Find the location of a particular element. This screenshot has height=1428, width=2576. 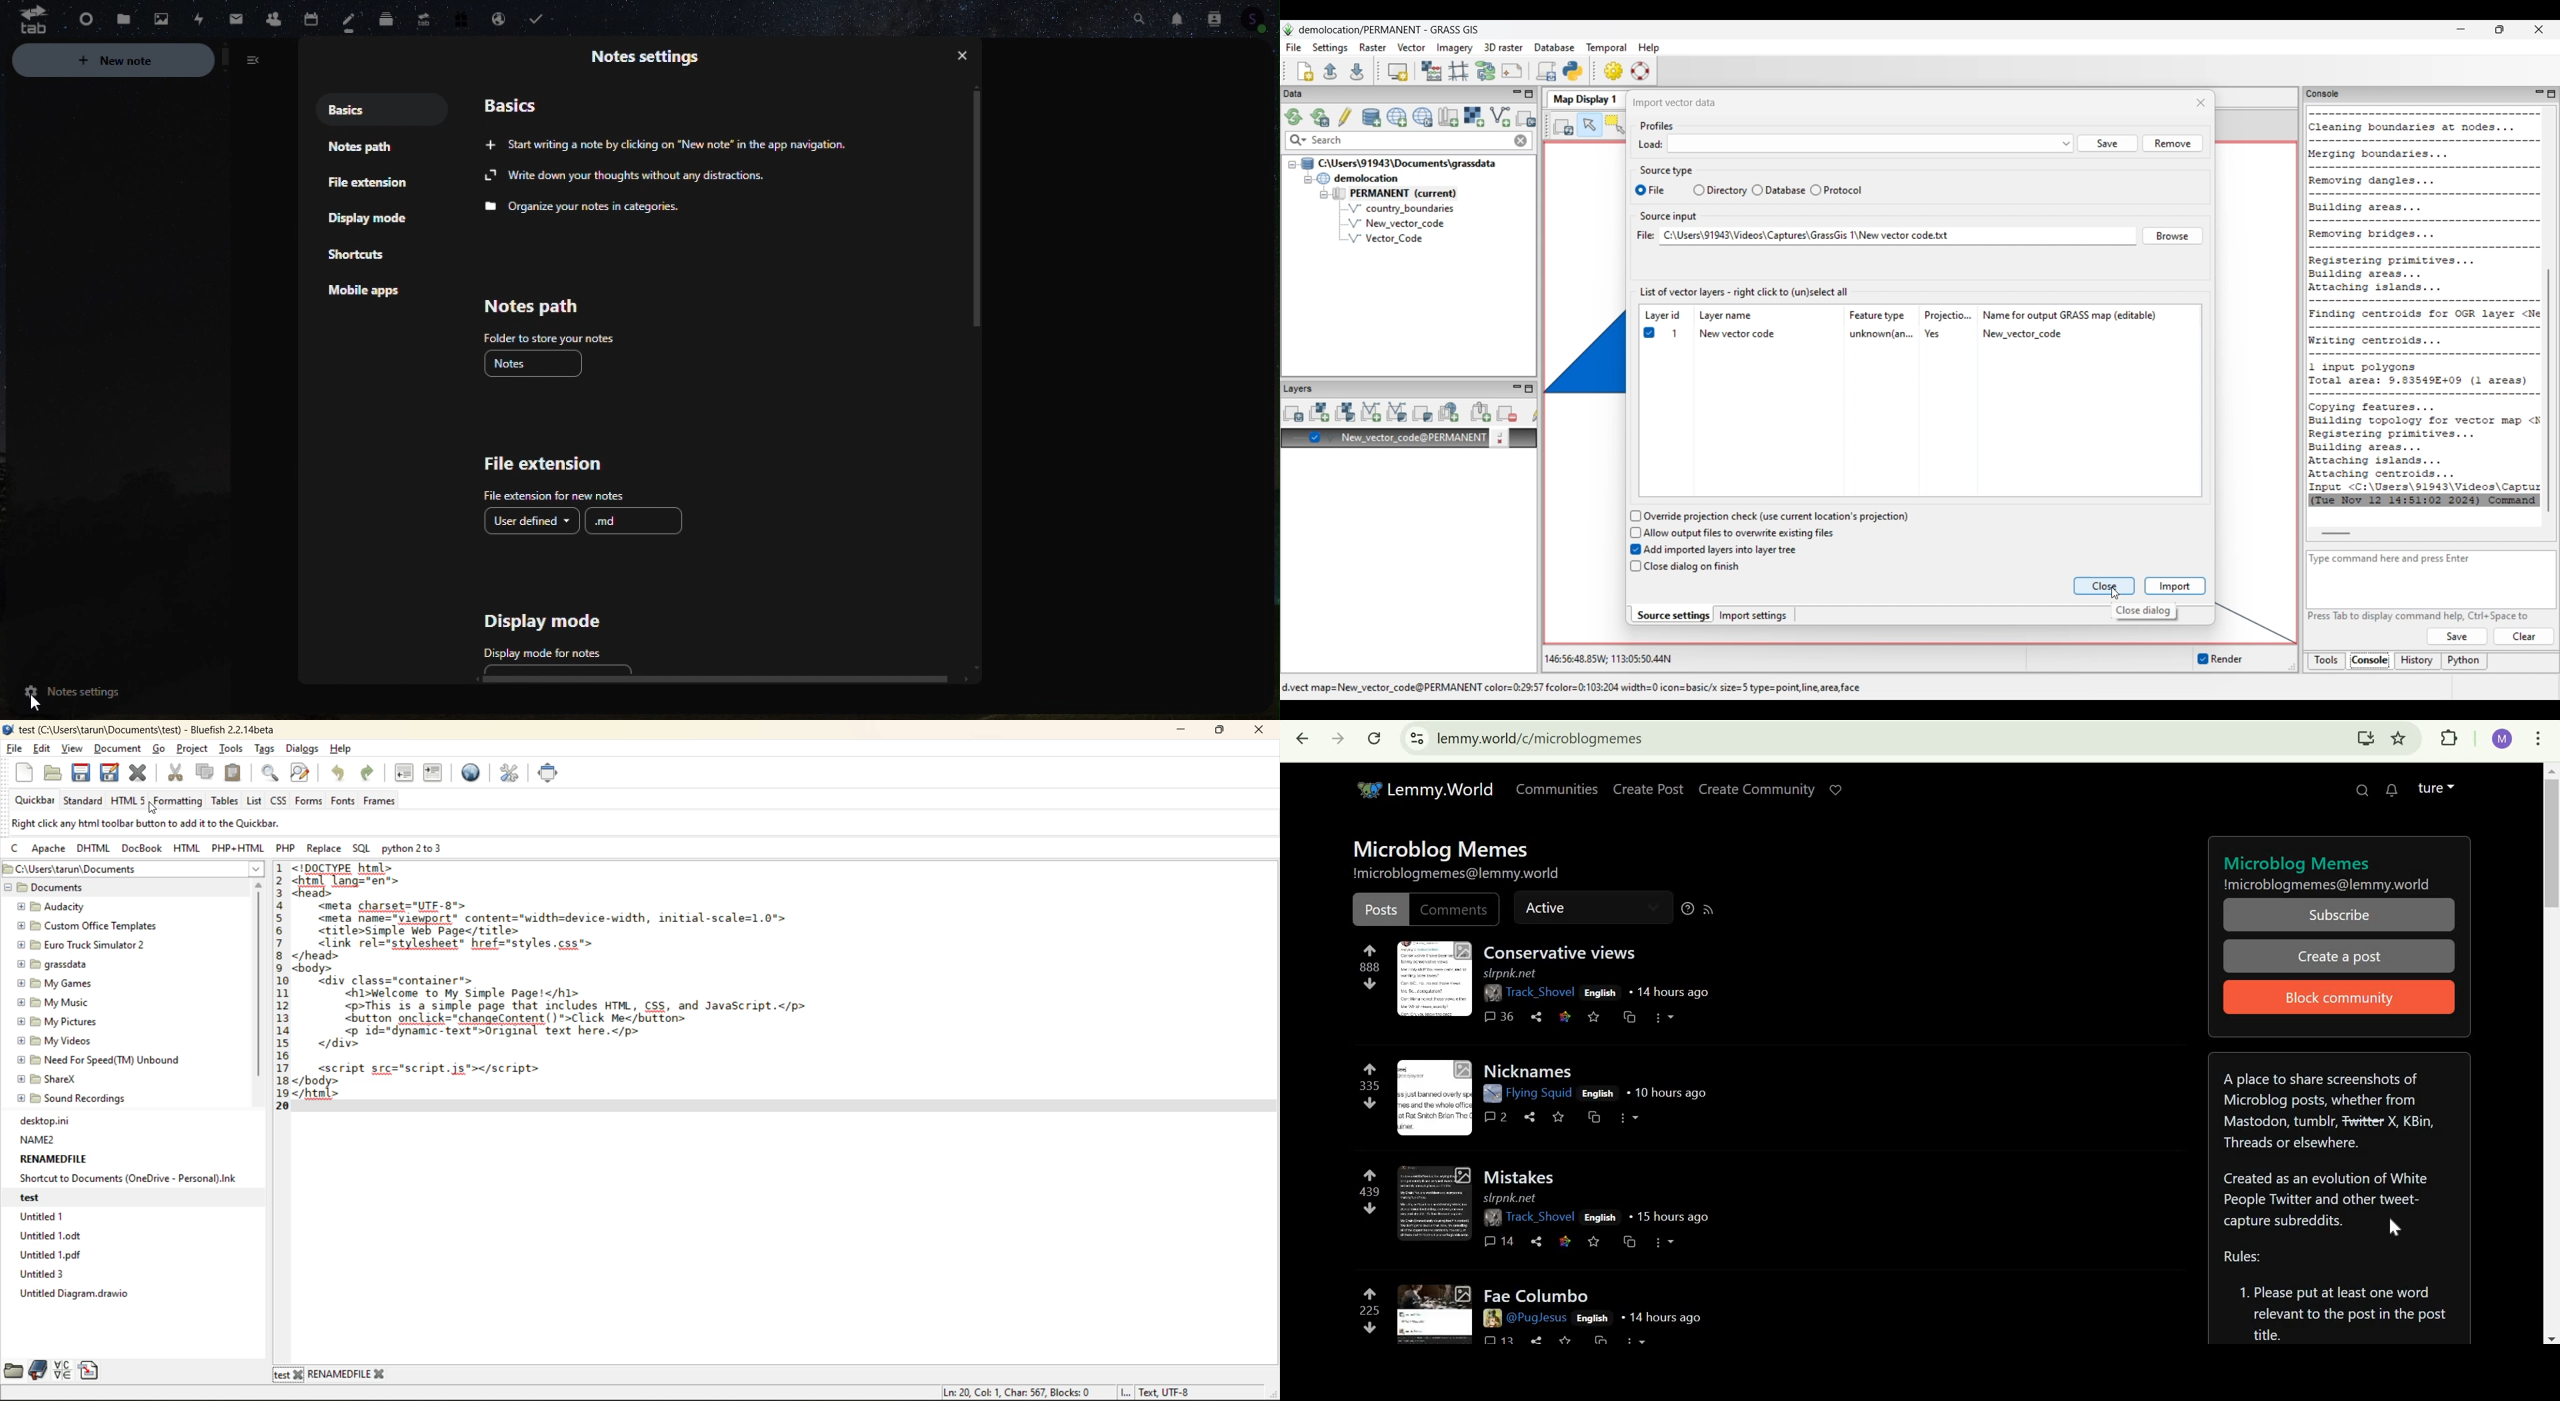

Conservative views is located at coordinates (1562, 952).